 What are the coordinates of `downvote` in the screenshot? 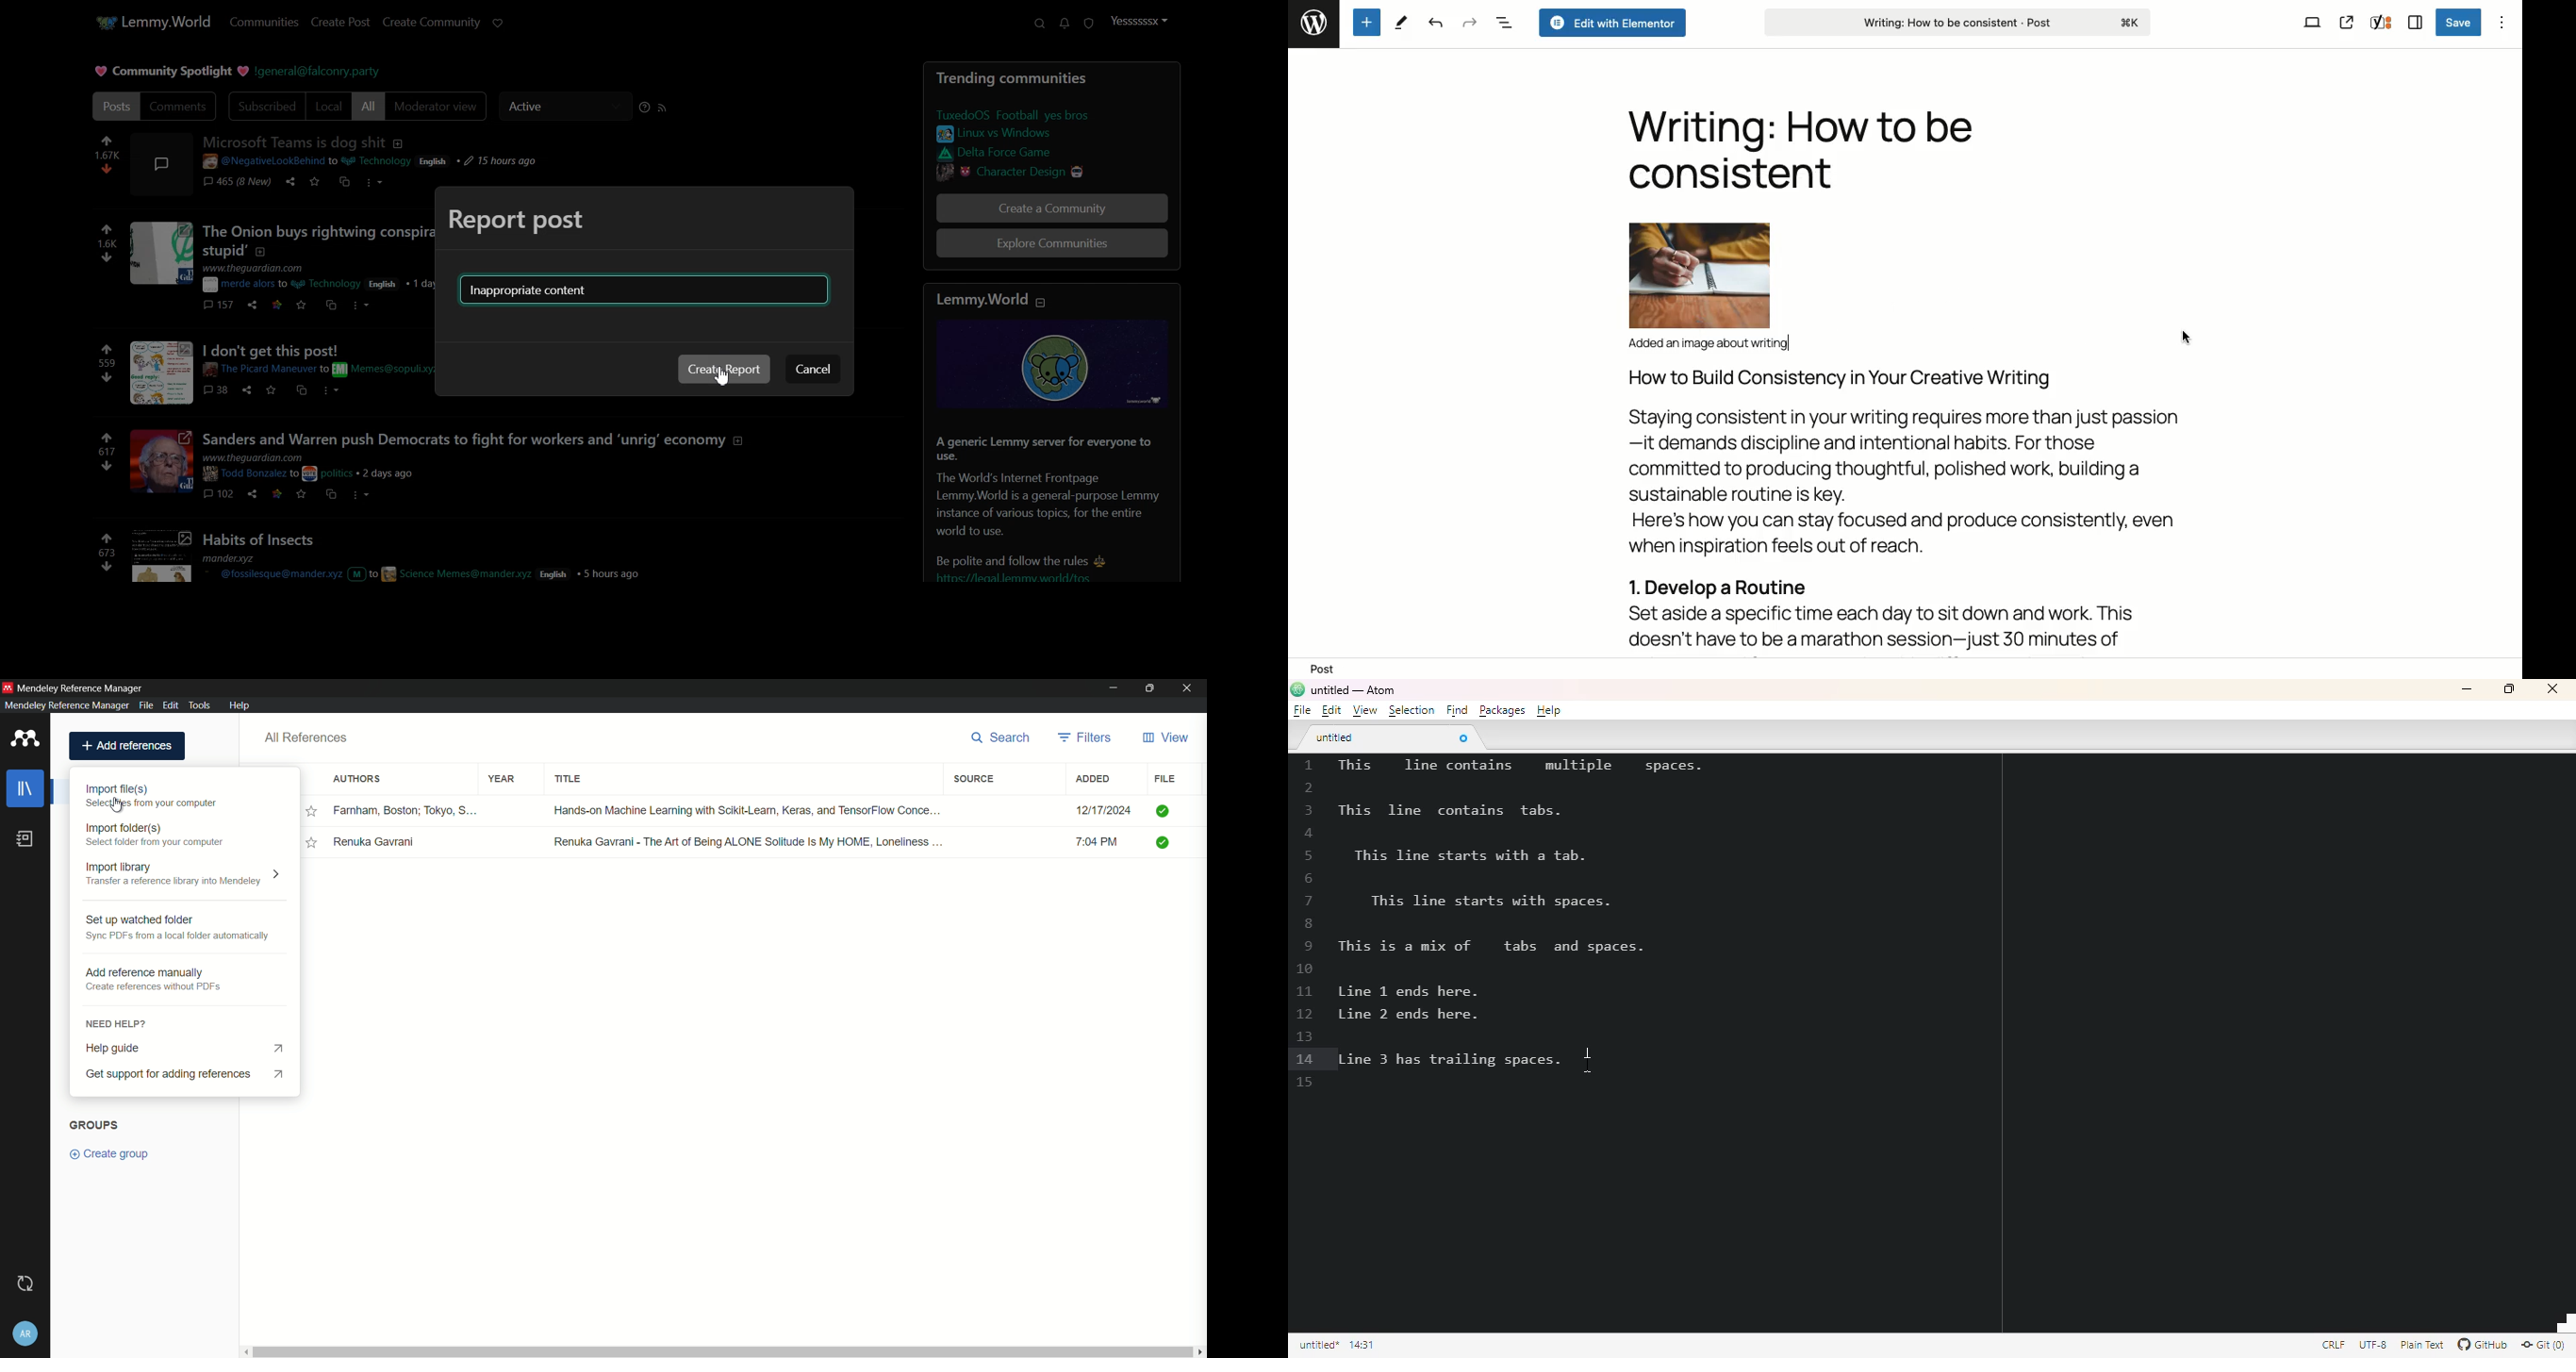 It's located at (106, 568).